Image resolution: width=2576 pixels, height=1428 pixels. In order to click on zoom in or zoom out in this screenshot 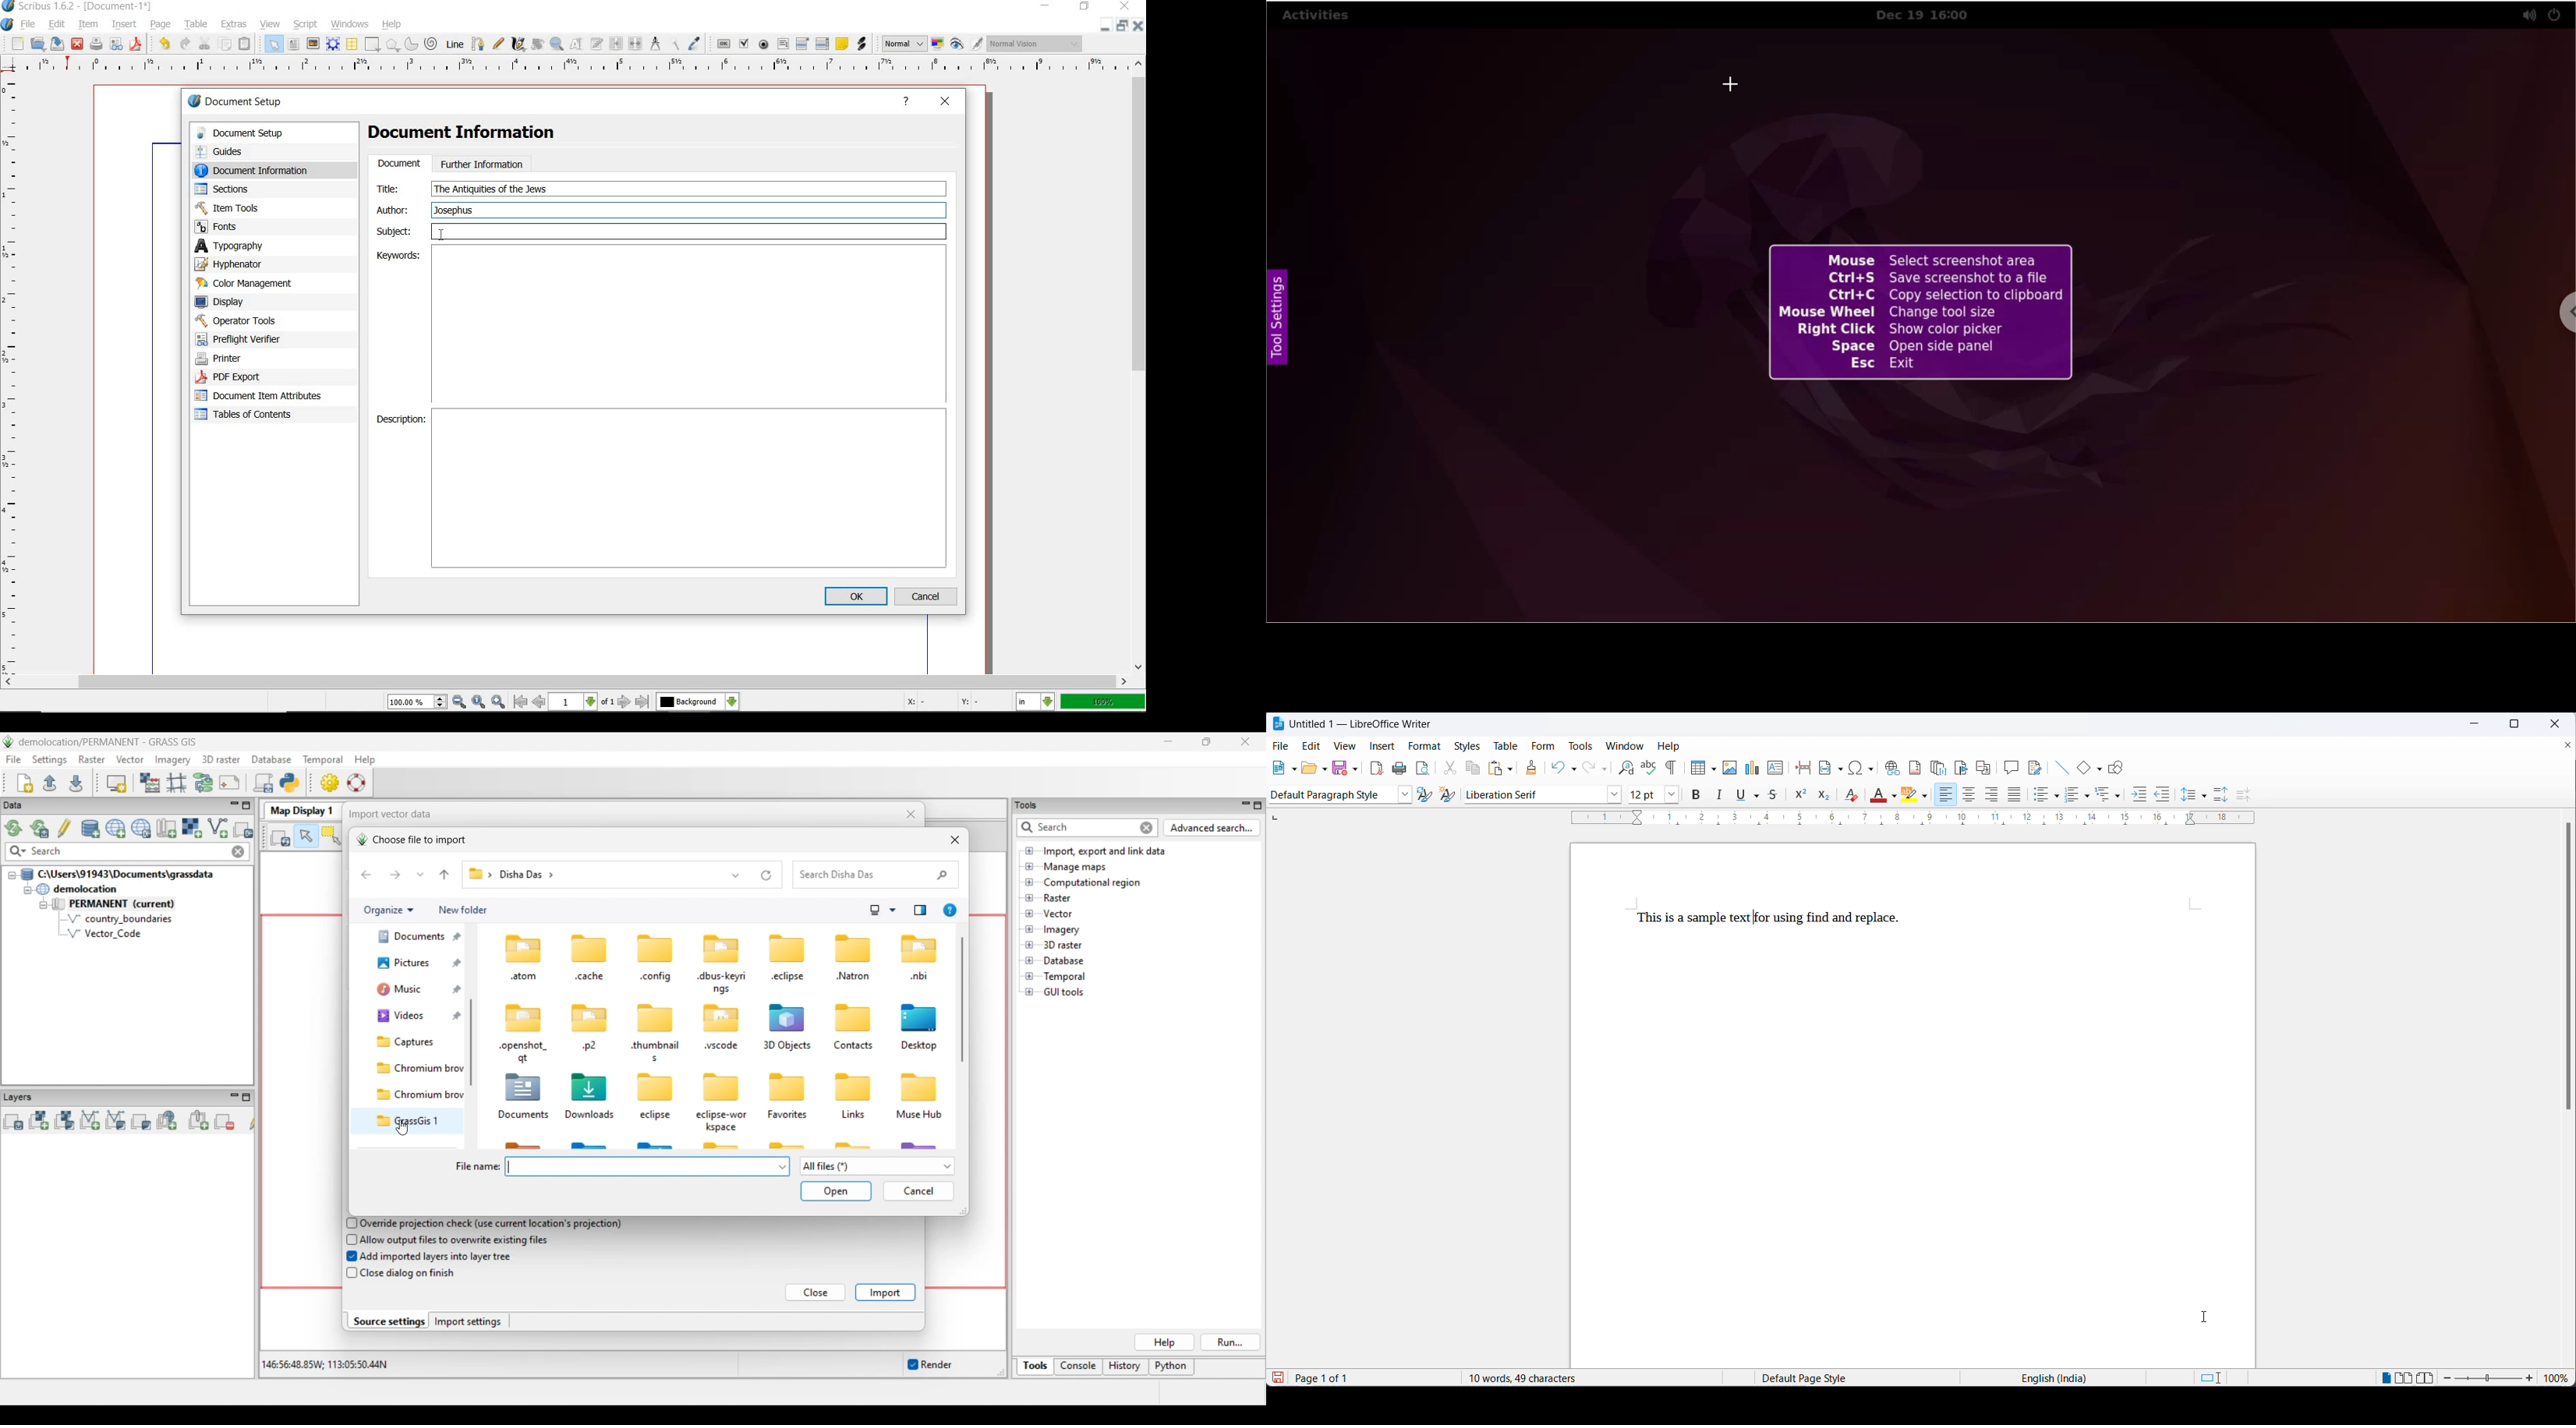, I will do `click(557, 45)`.